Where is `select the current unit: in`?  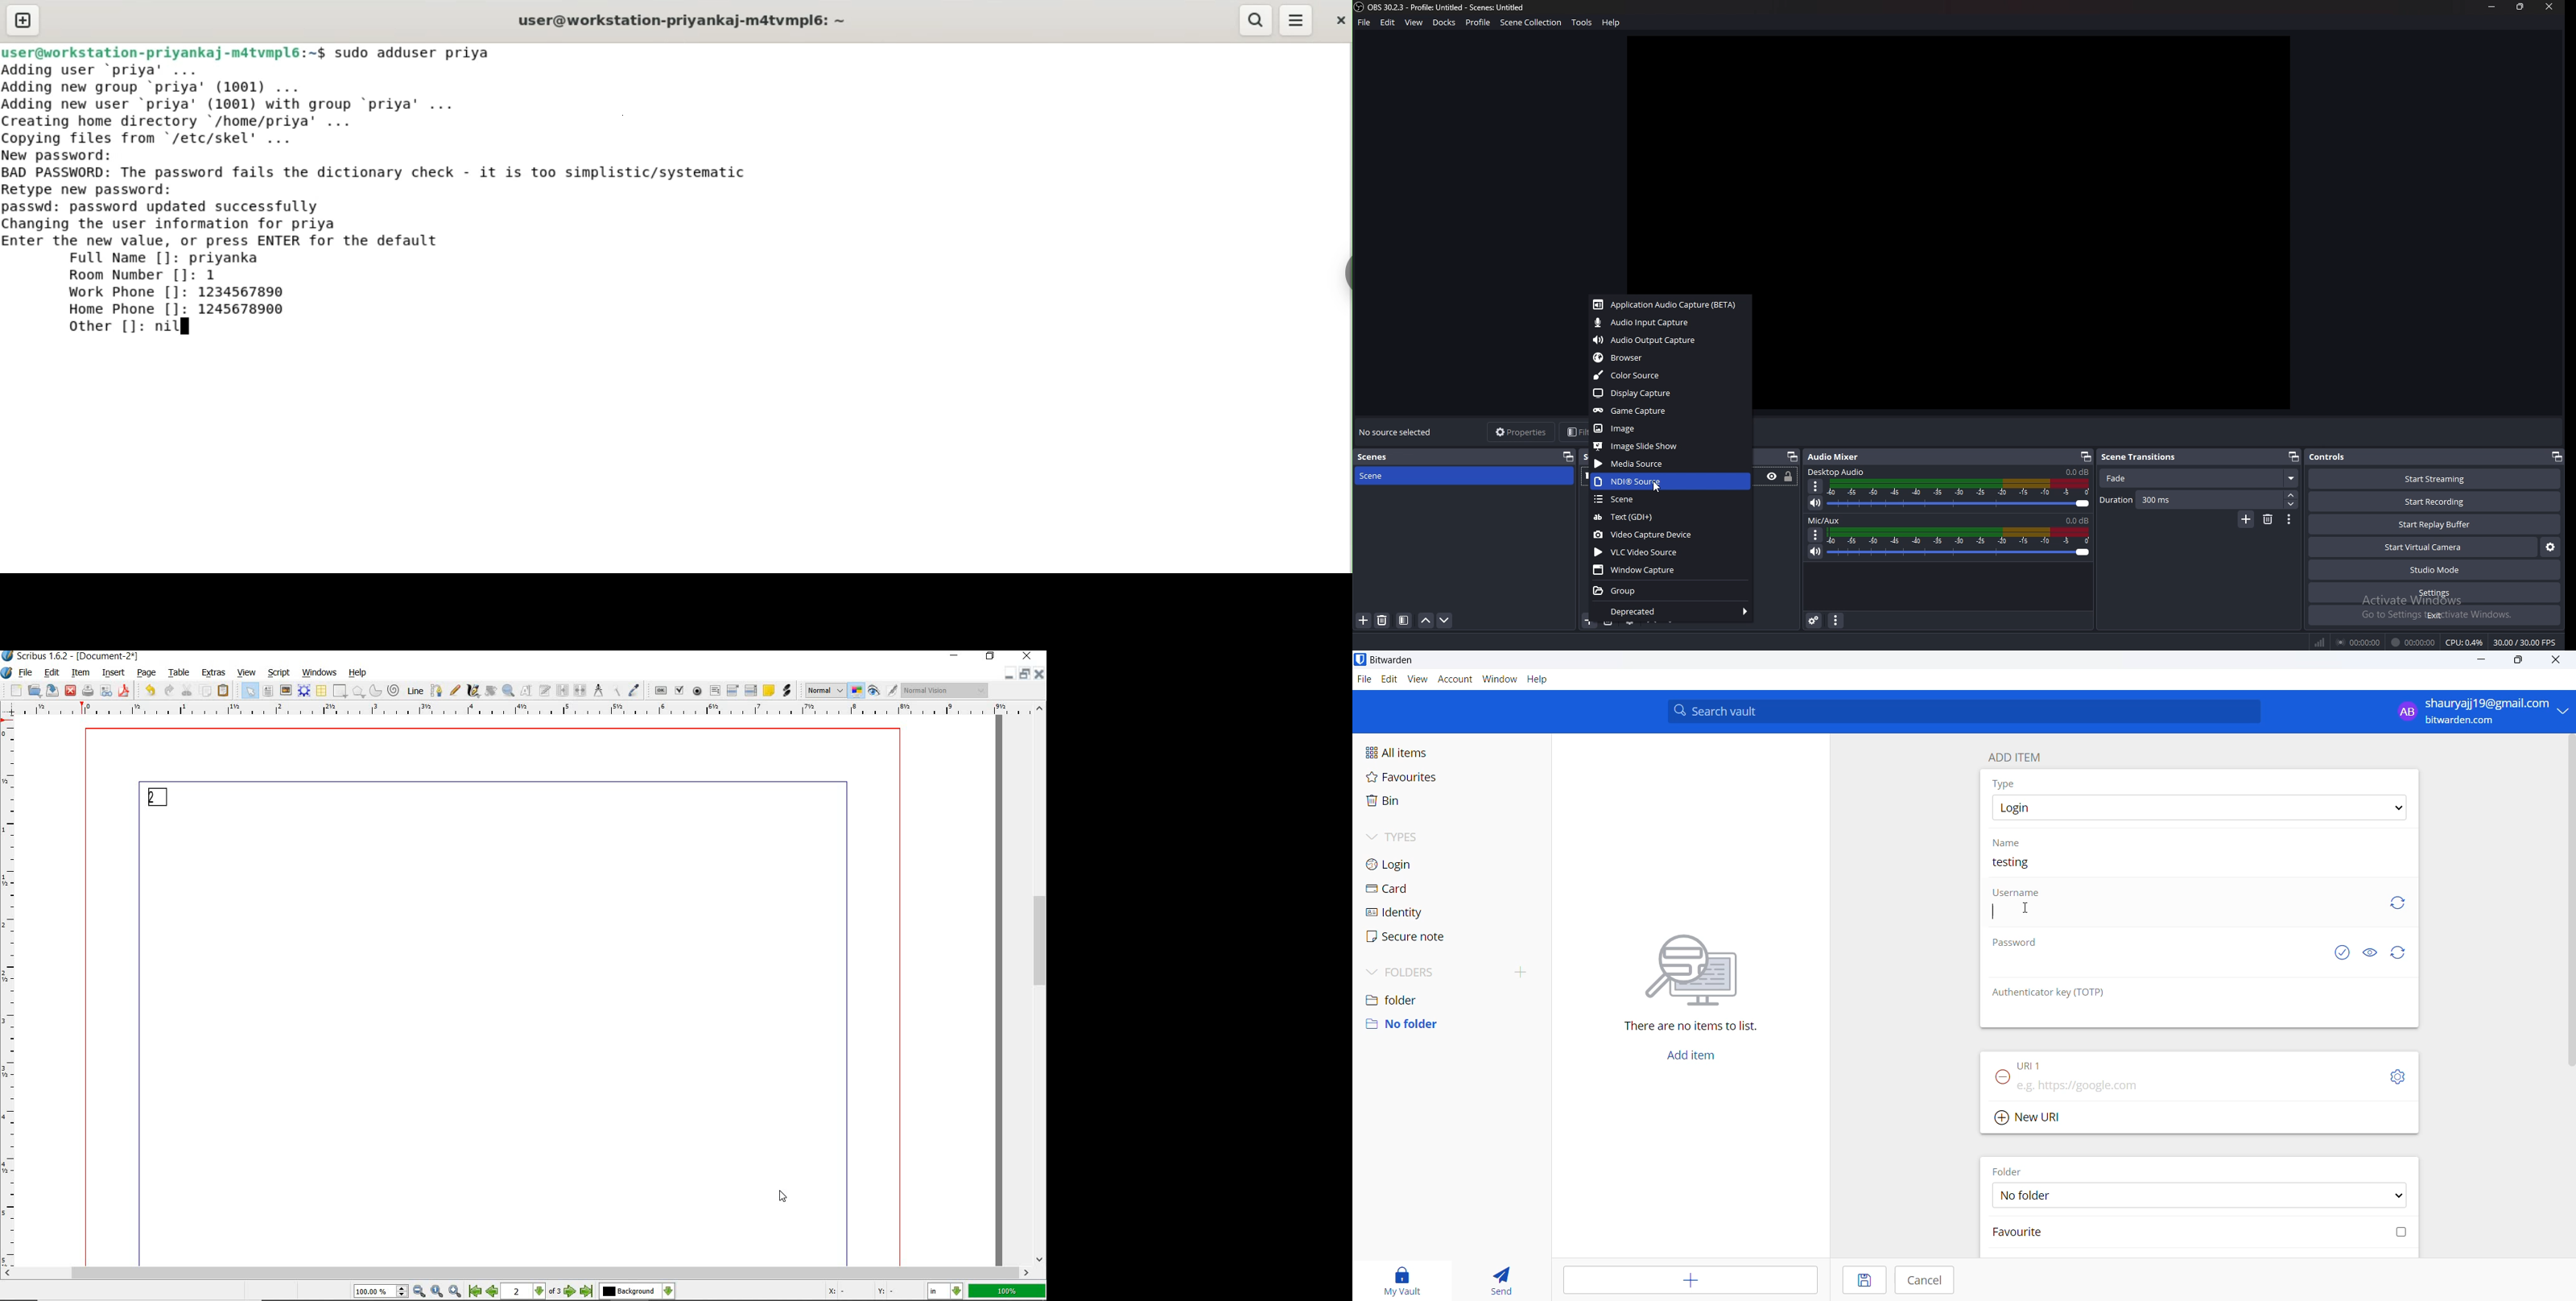 select the current unit: in is located at coordinates (946, 1292).